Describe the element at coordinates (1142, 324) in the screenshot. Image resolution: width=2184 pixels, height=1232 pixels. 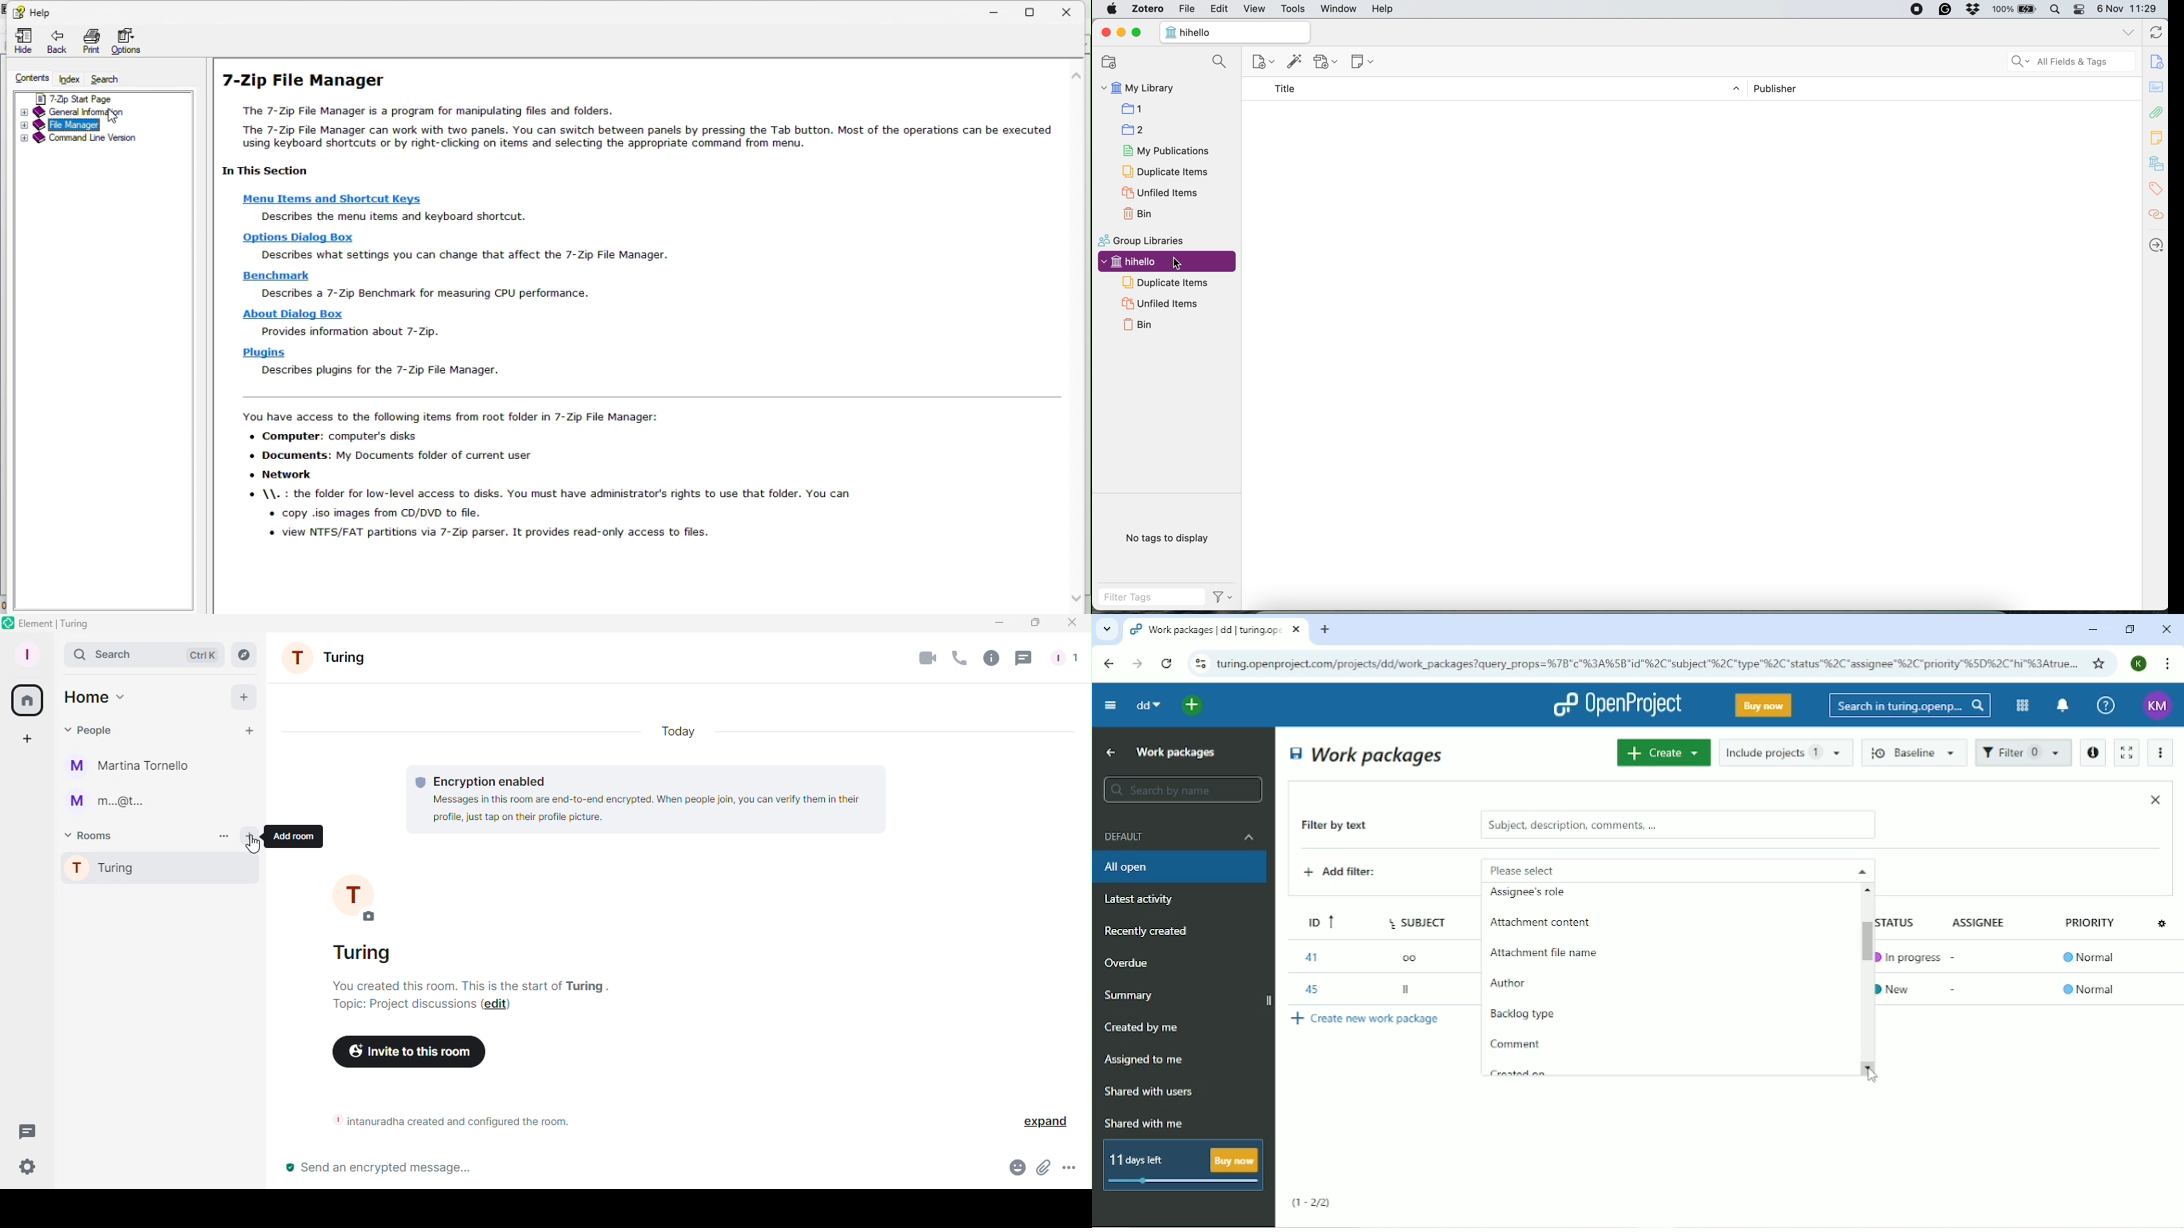
I see `bin` at that location.